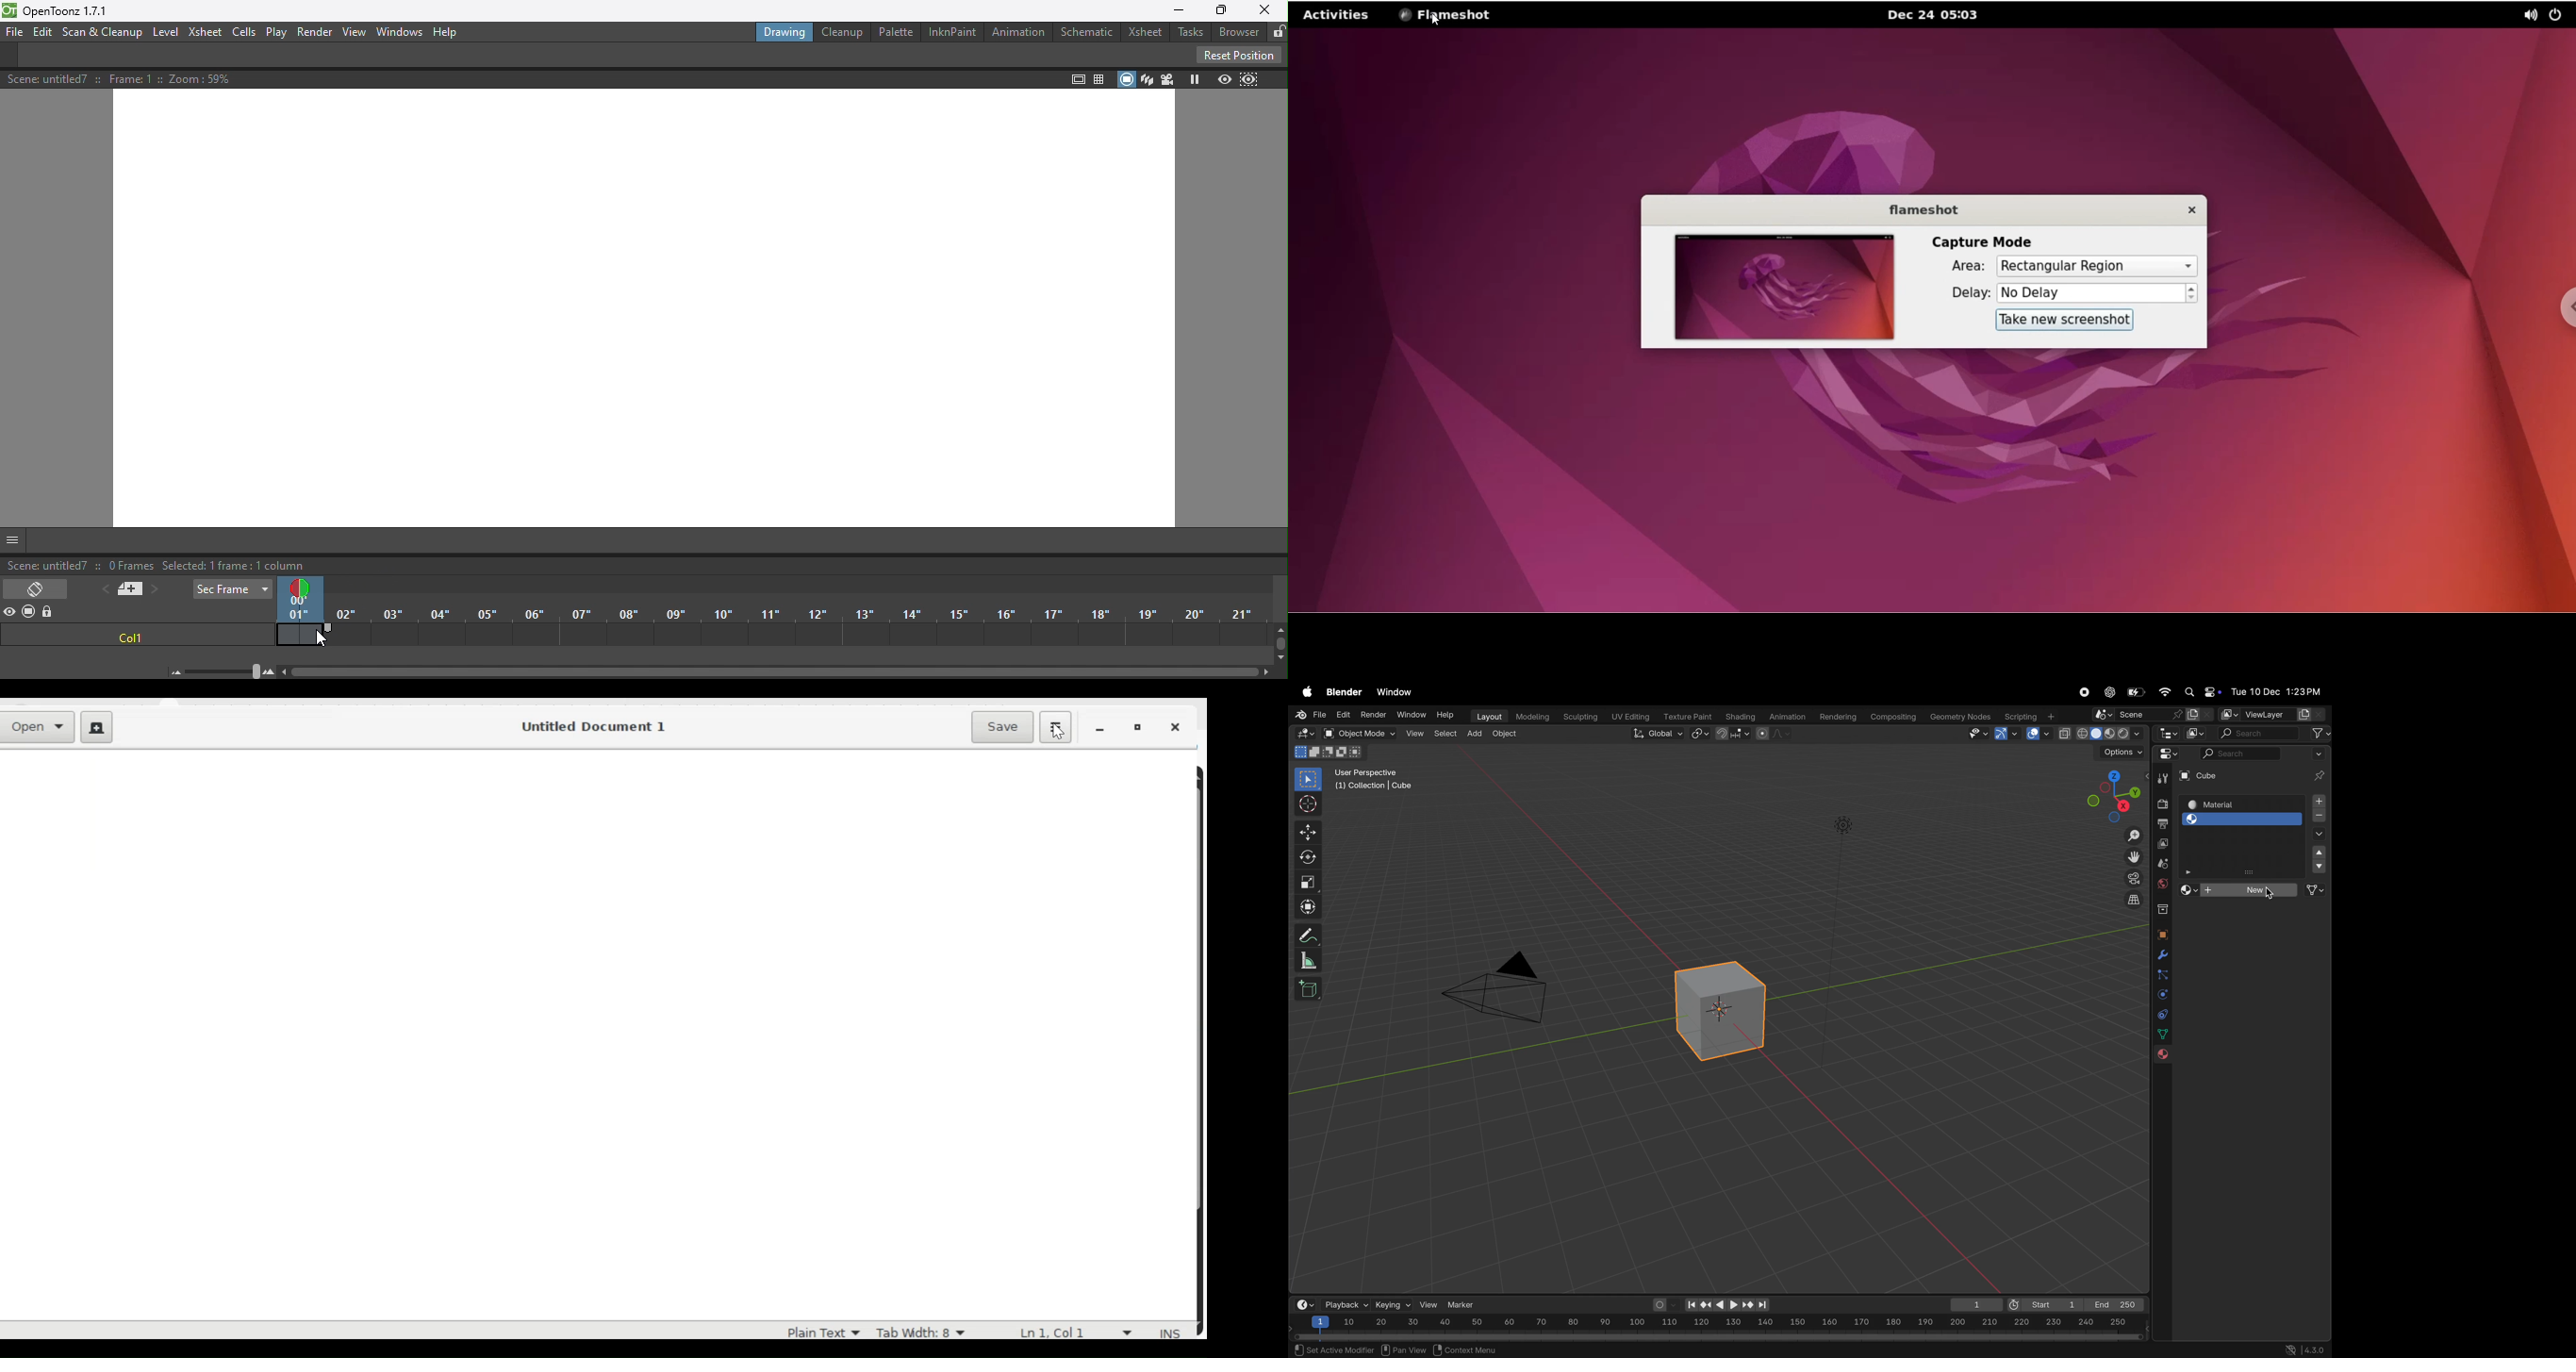 This screenshot has height=1372, width=2576. What do you see at coordinates (1055, 726) in the screenshot?
I see `Application menu` at bounding box center [1055, 726].